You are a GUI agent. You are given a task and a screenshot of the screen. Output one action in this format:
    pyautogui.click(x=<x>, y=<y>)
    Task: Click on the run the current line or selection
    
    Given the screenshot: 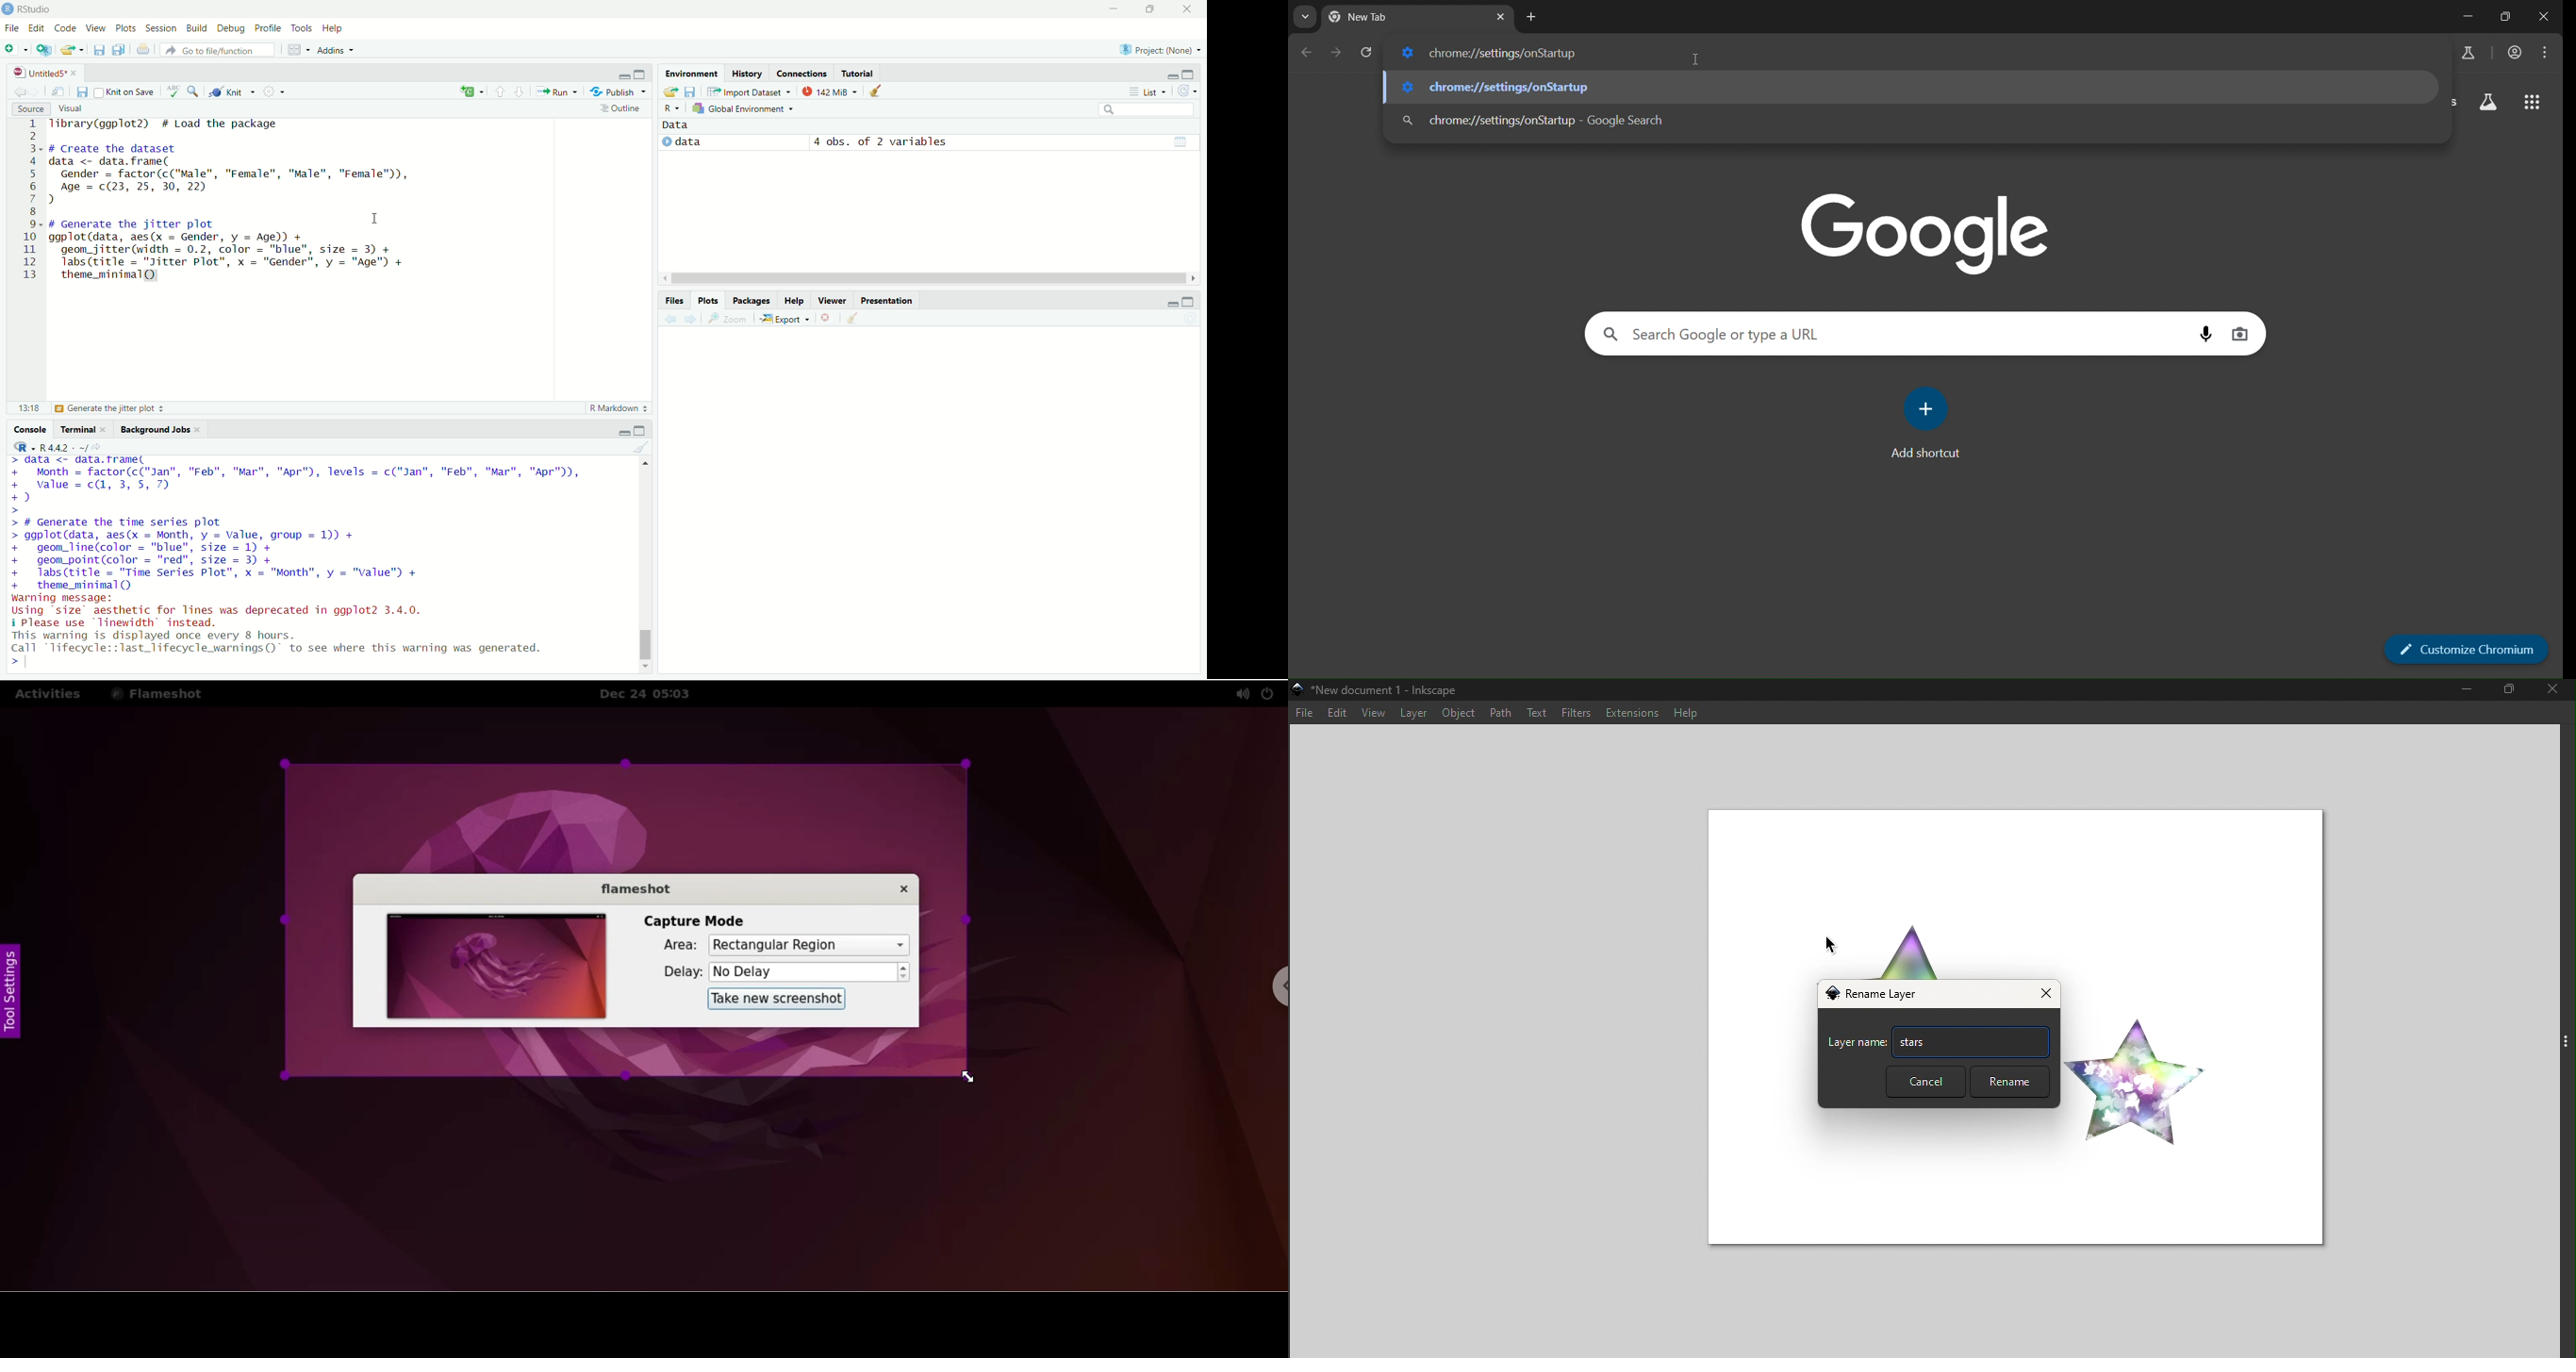 What is the action you would take?
    pyautogui.click(x=558, y=91)
    